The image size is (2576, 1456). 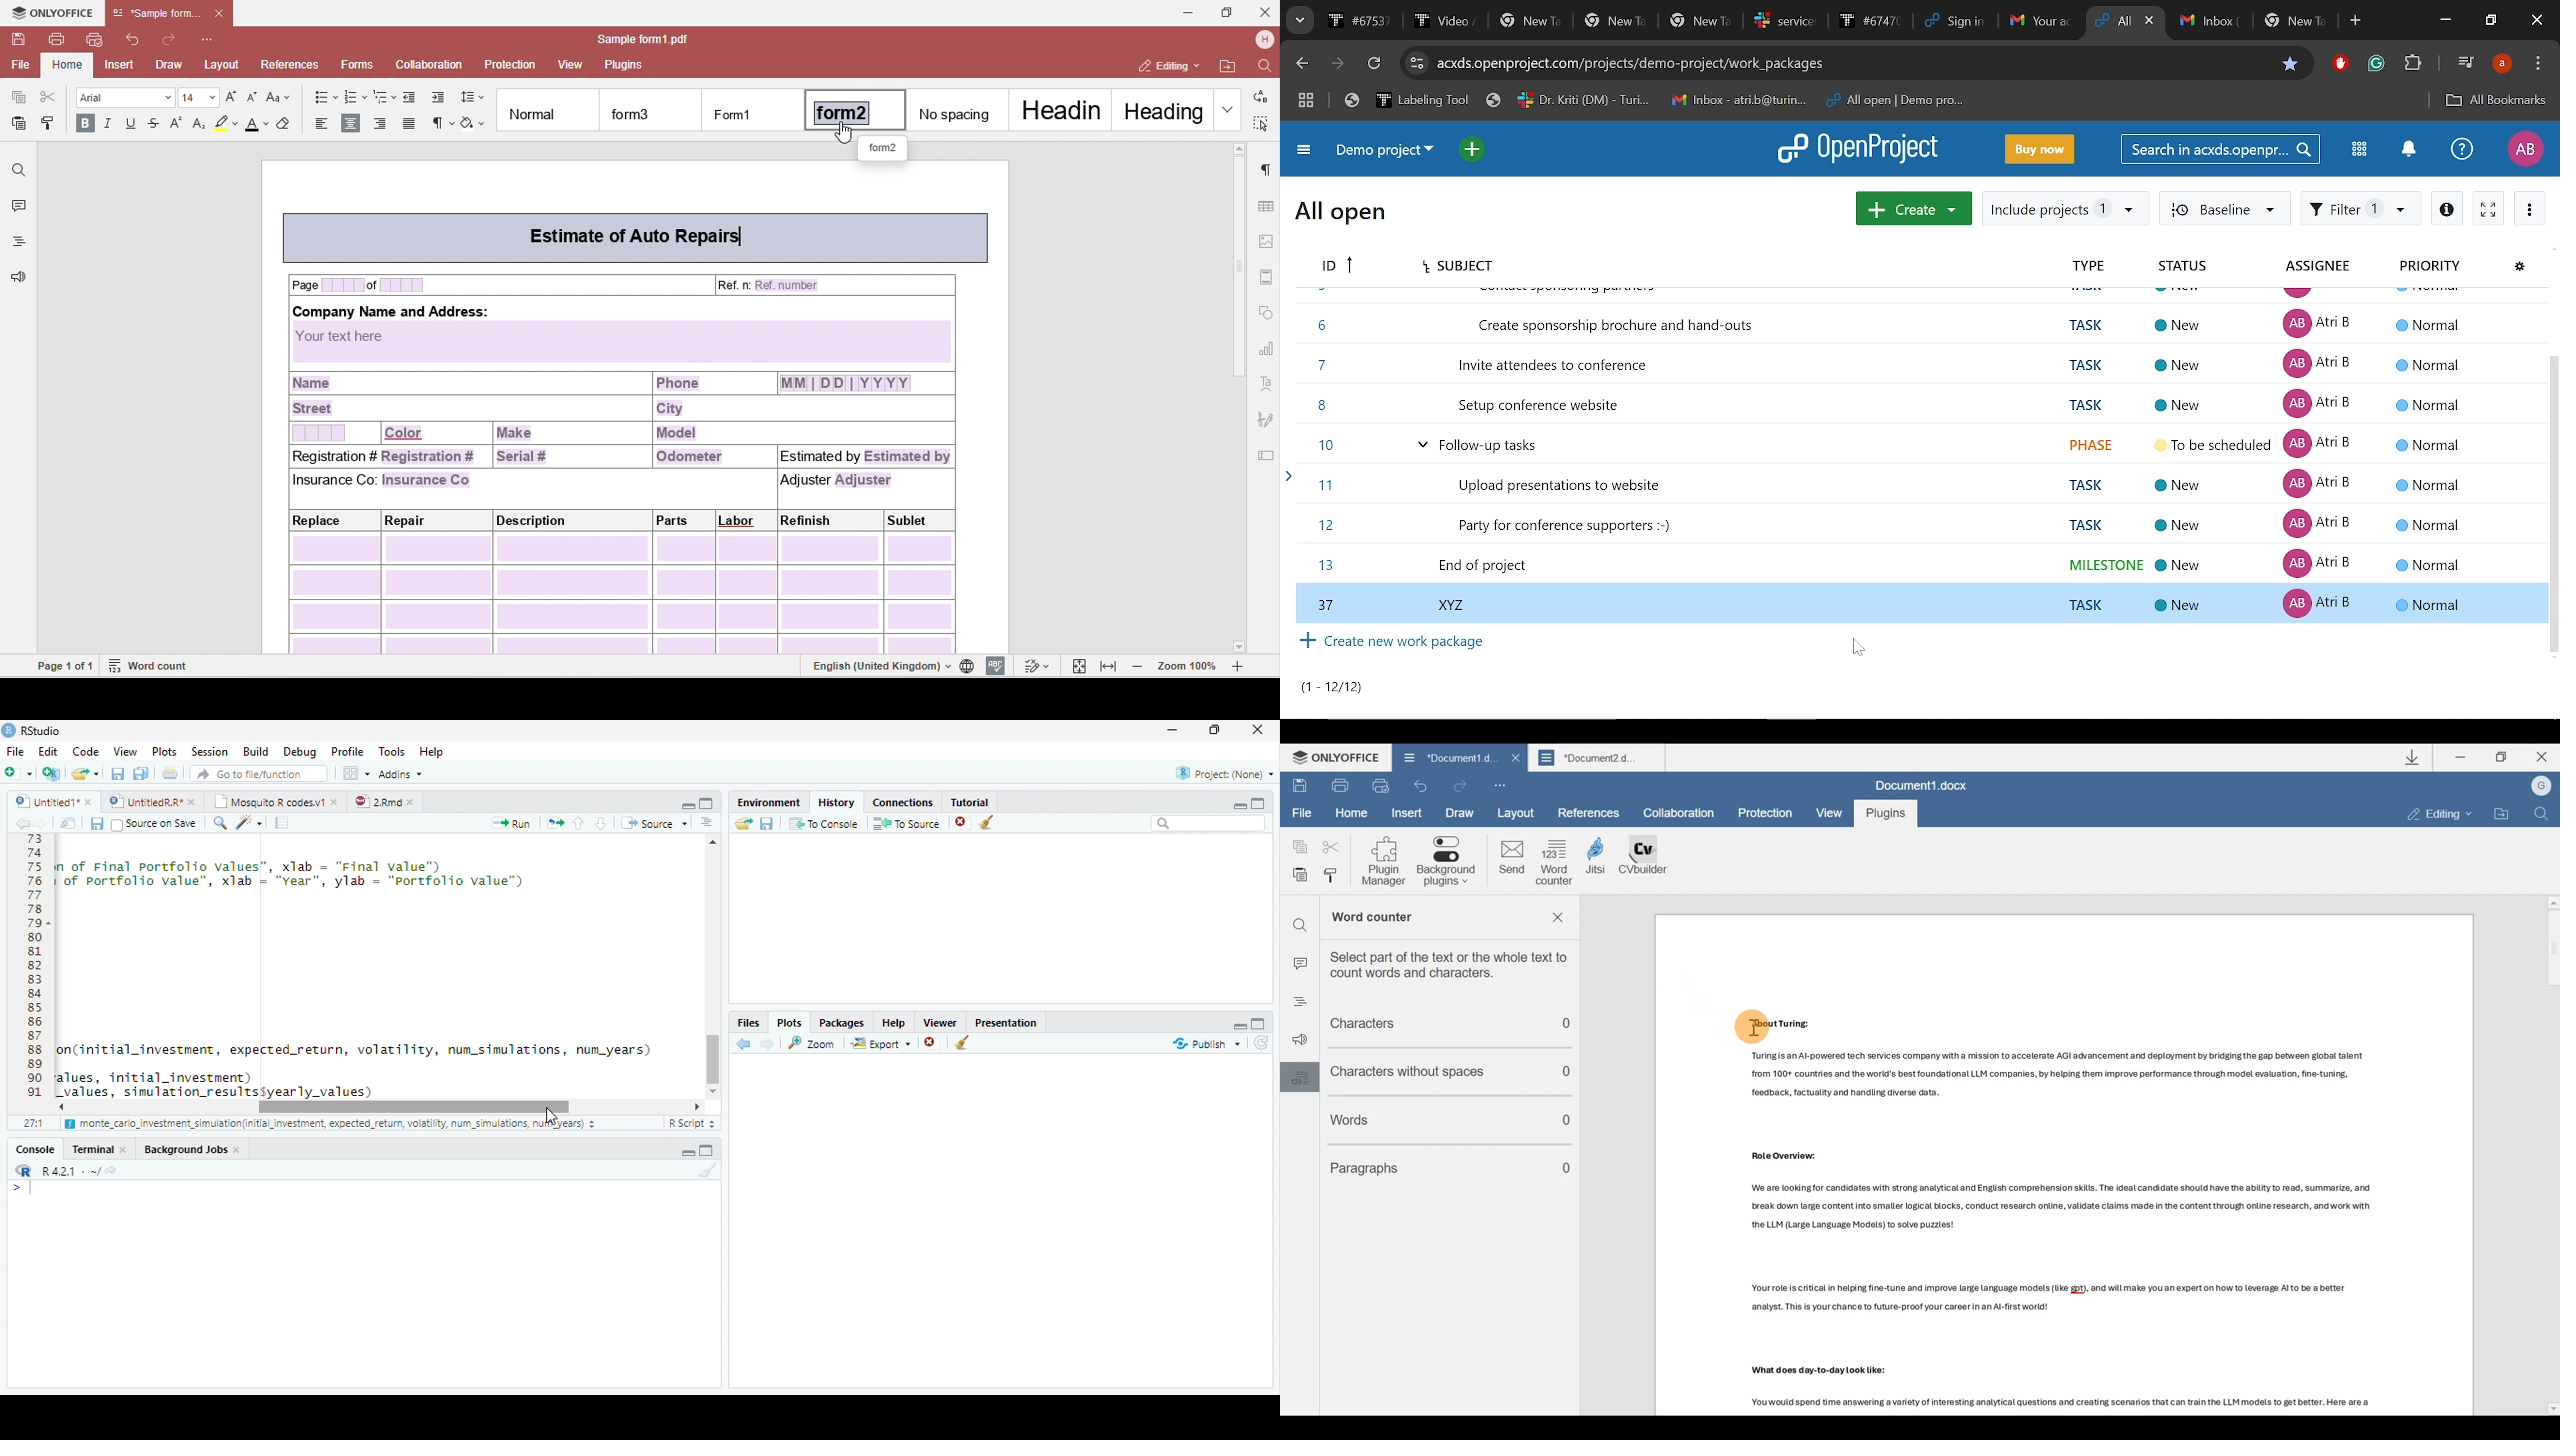 I want to click on Search in acxds.openproject, so click(x=2222, y=148).